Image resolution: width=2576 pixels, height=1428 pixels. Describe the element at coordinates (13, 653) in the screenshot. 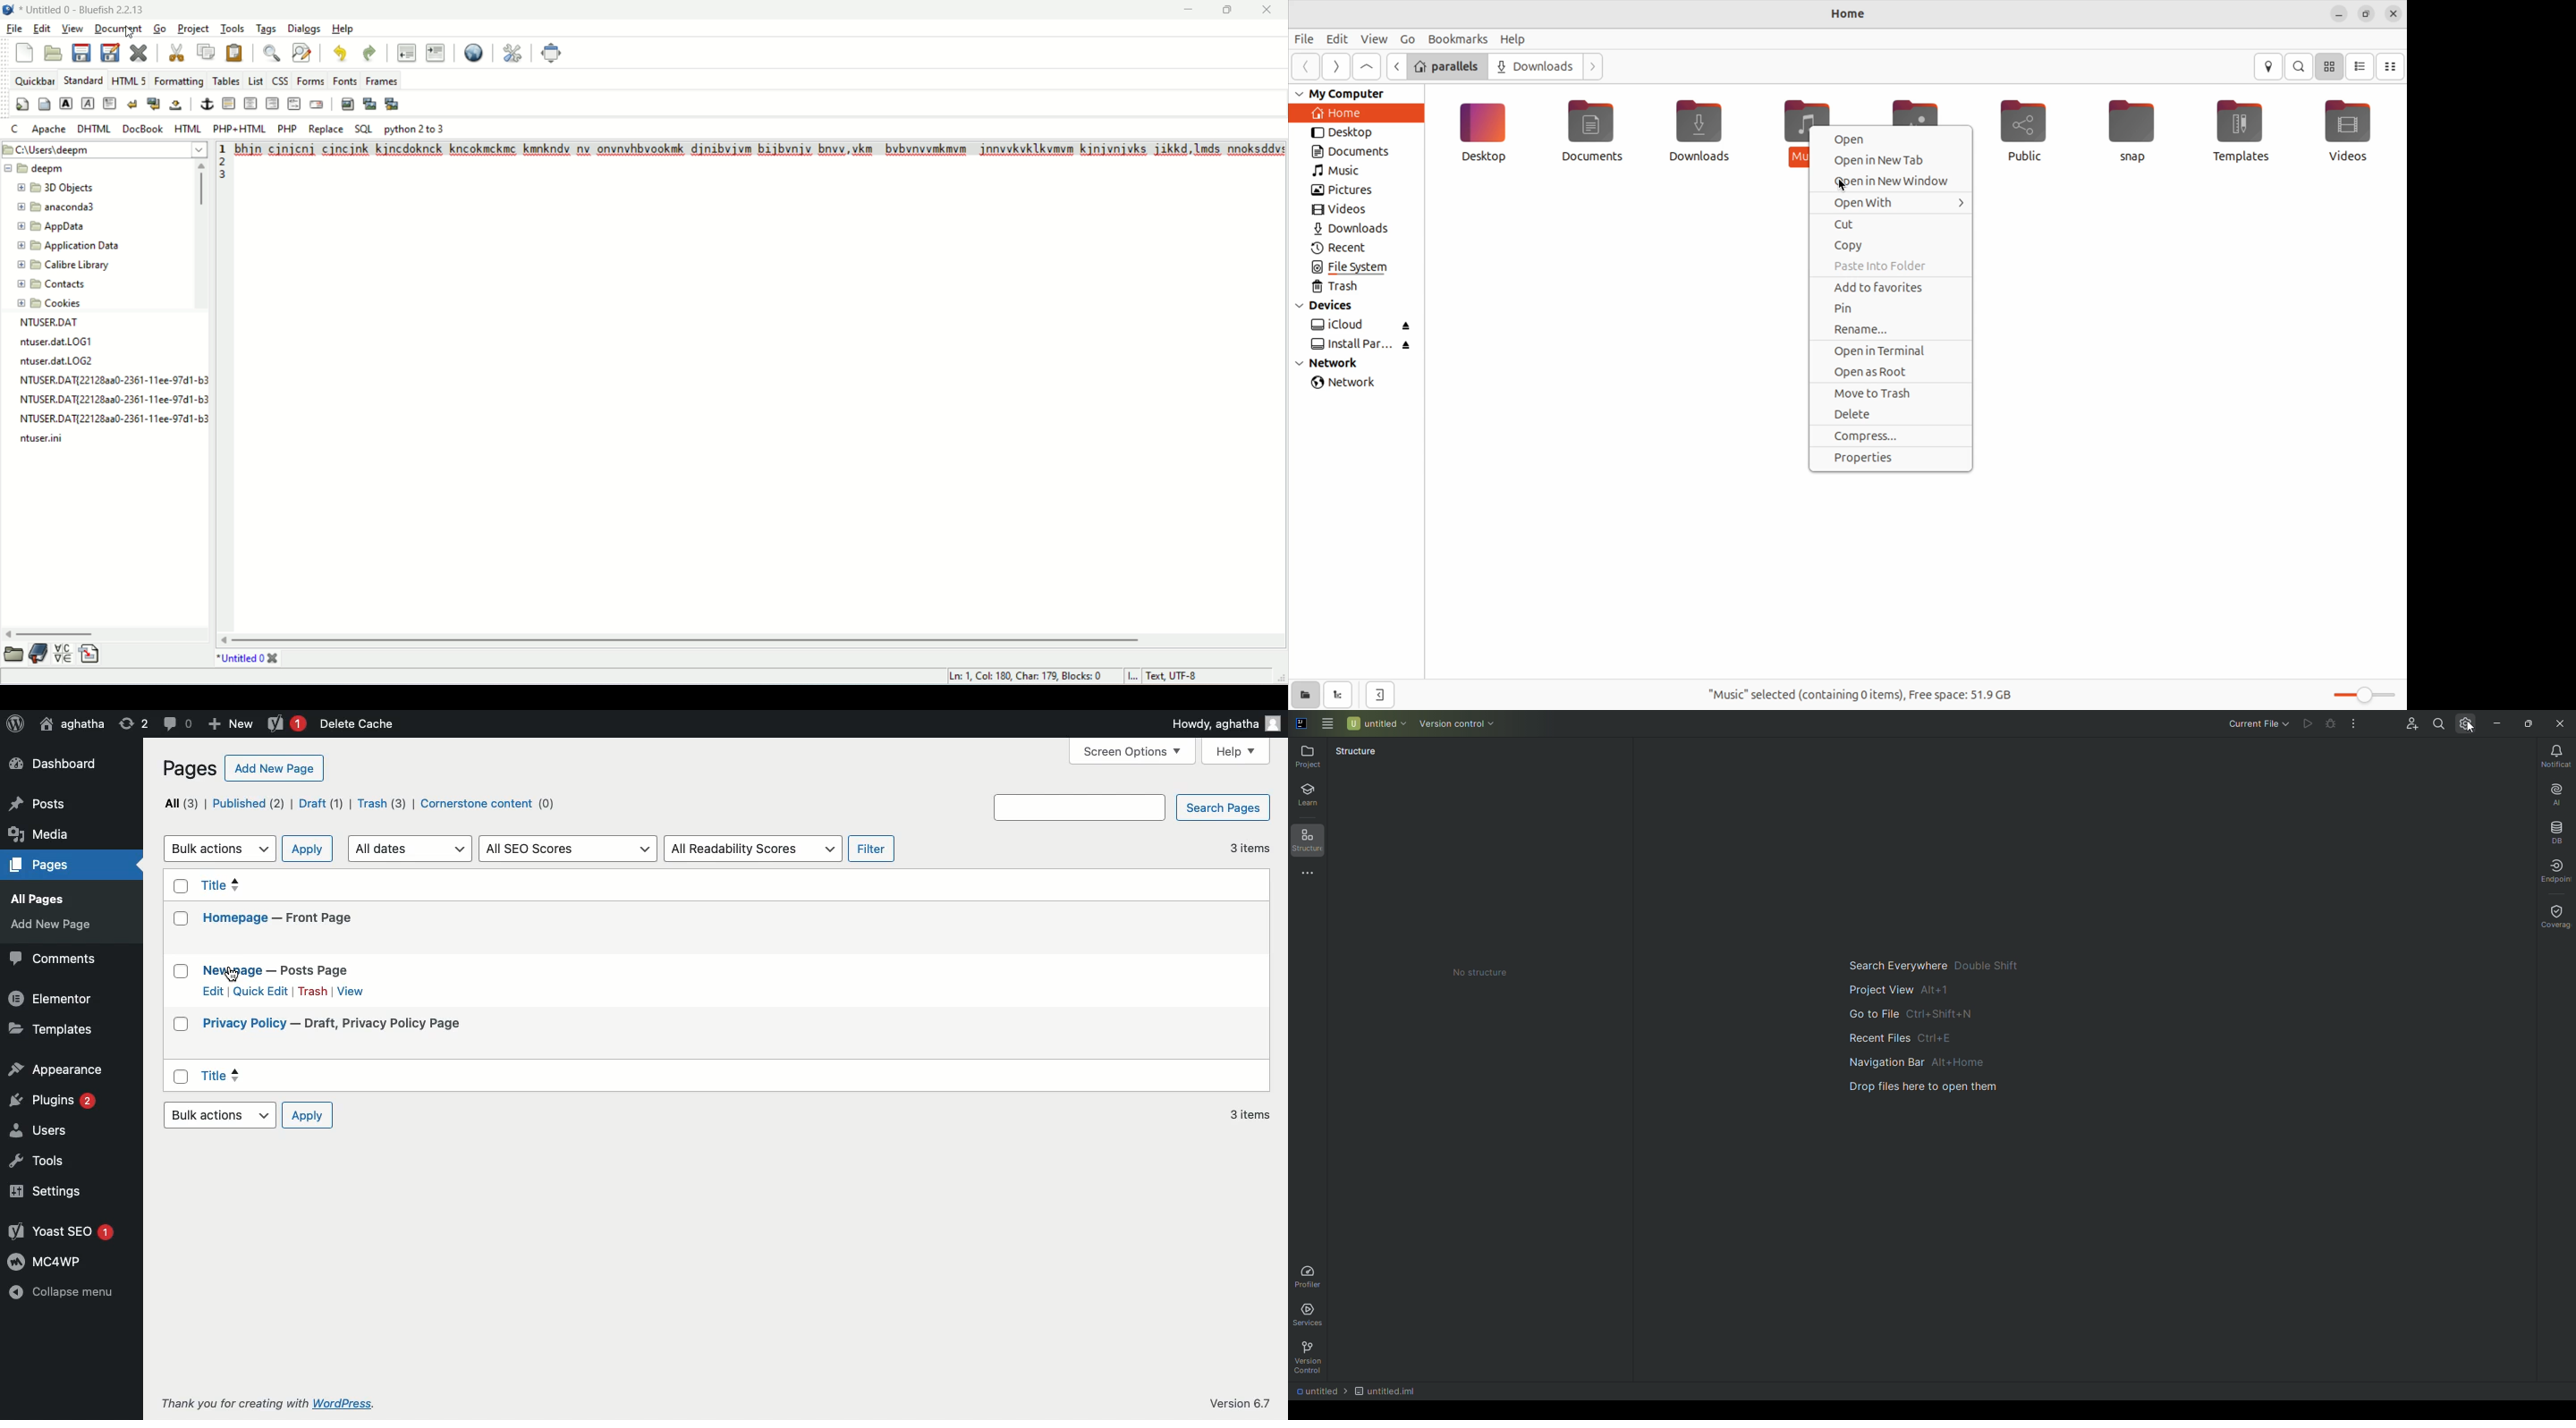

I see `open` at that location.